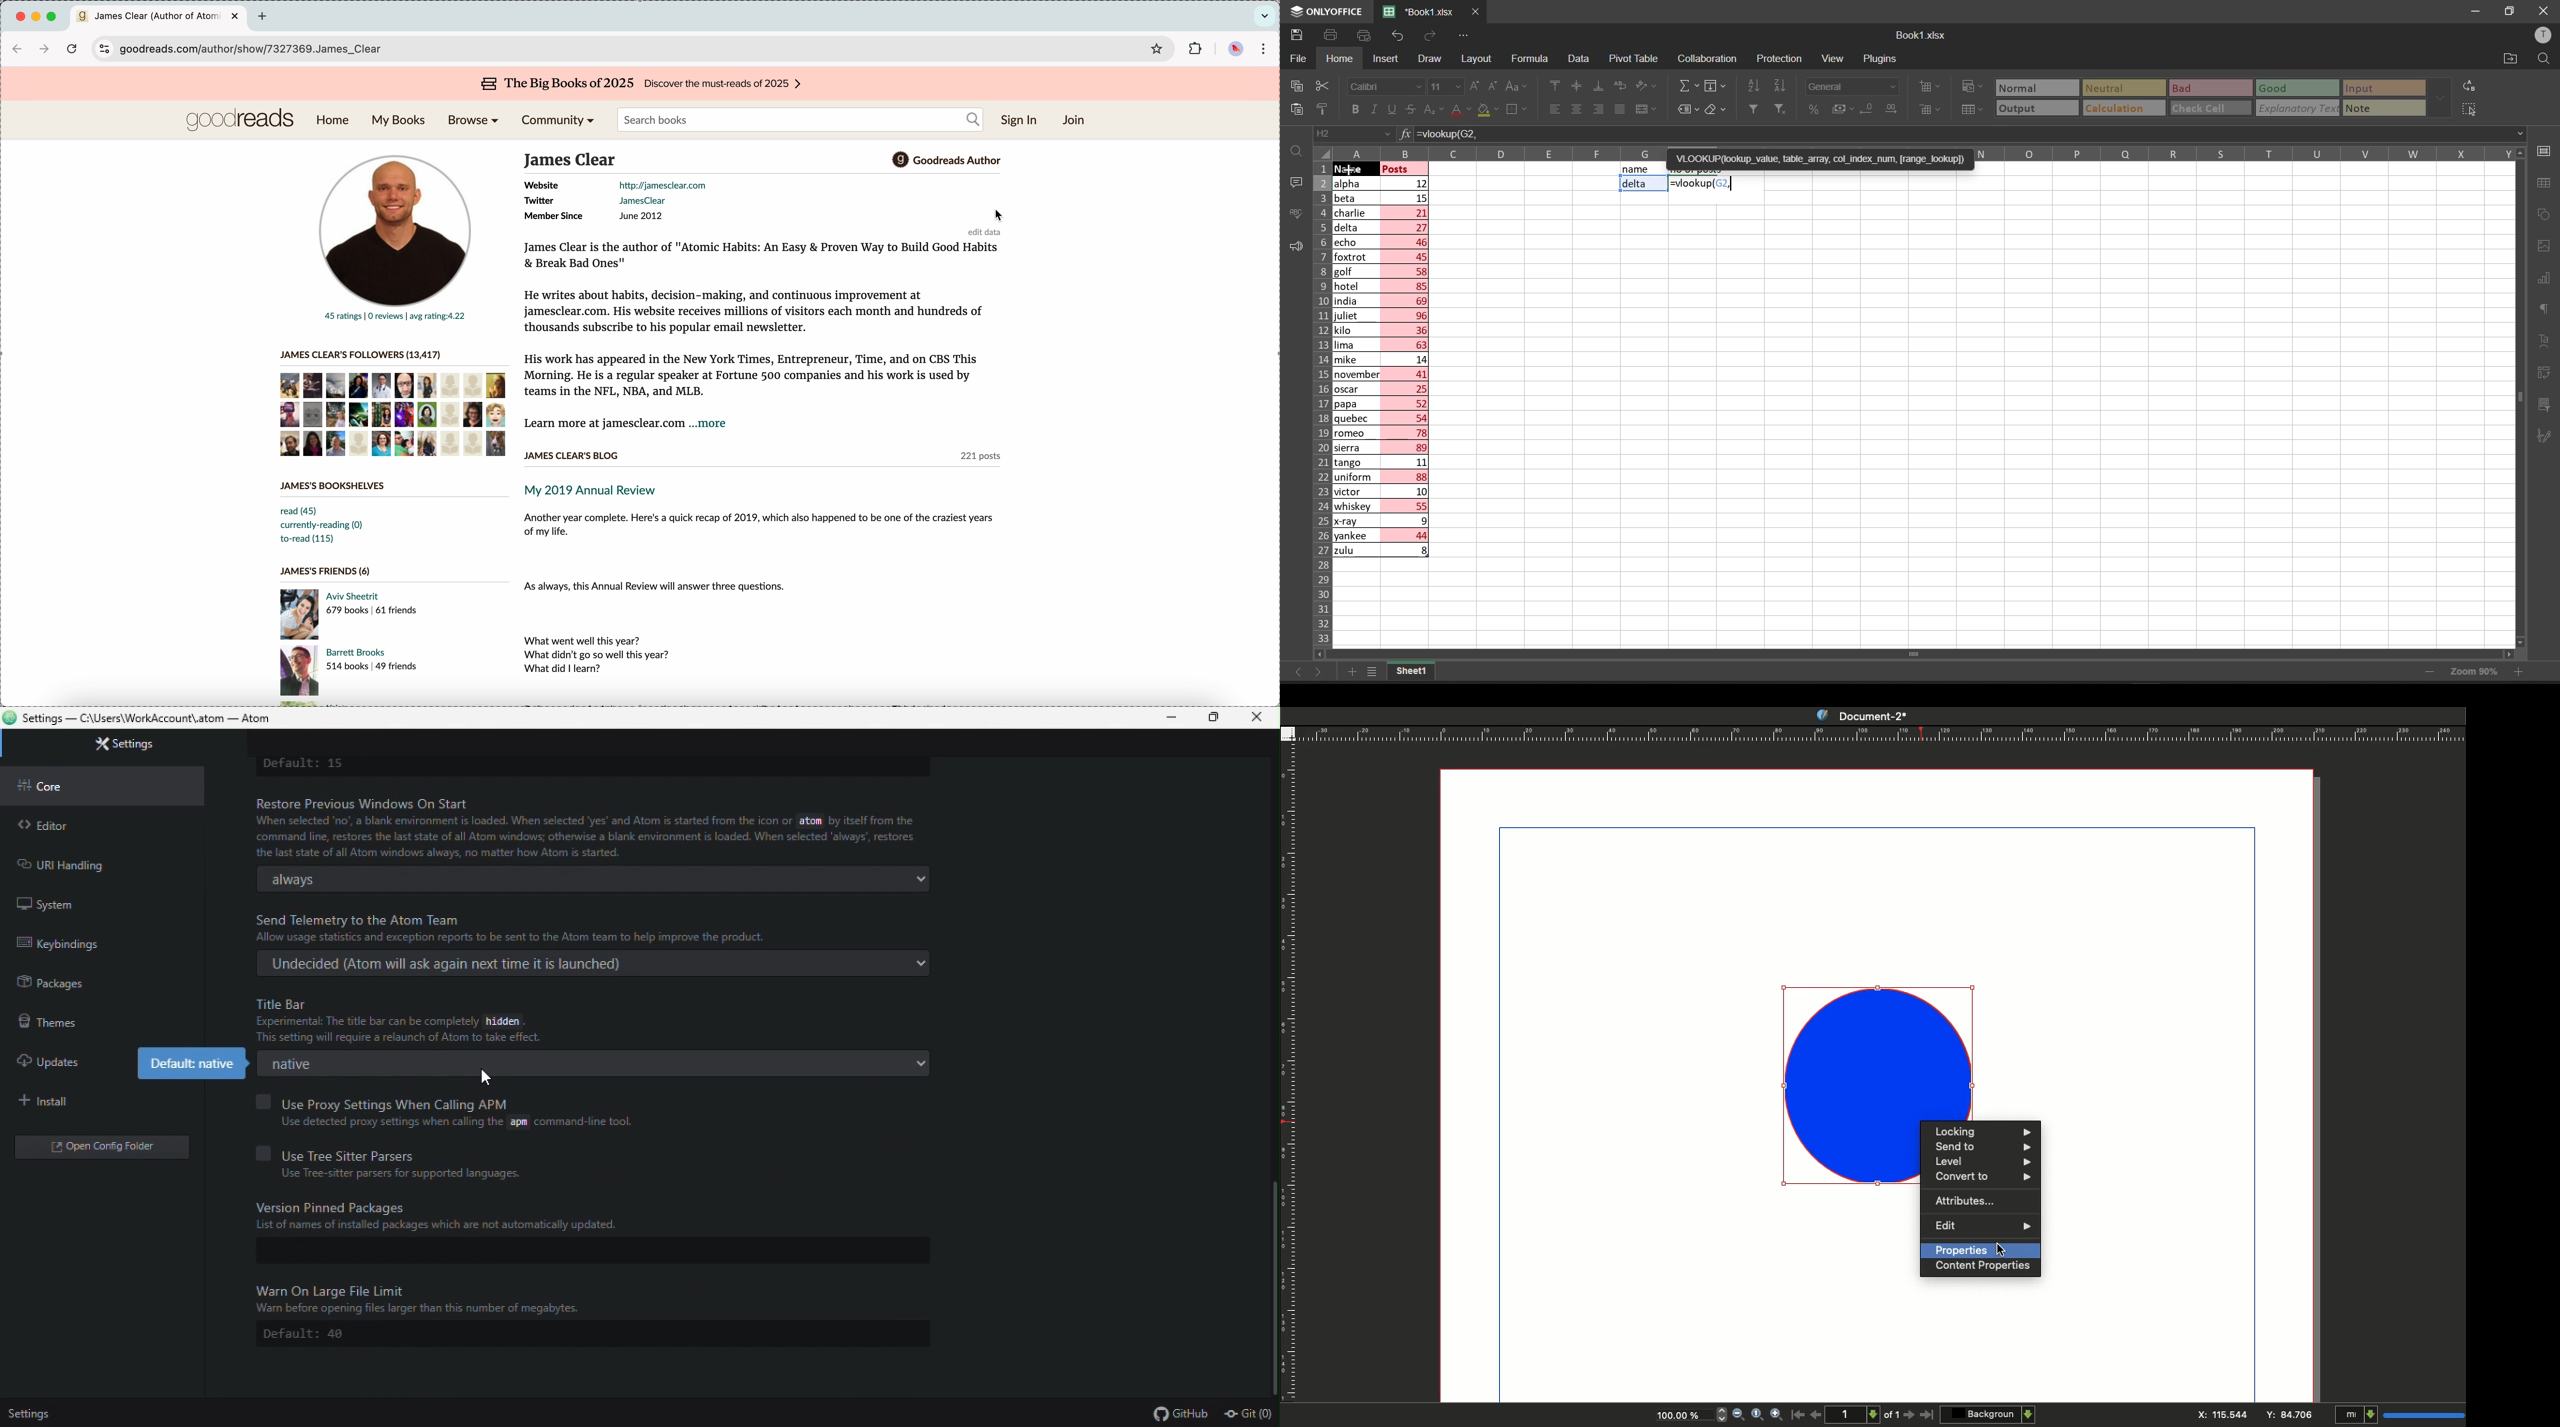  Describe the element at coordinates (1816, 1414) in the screenshot. I see `Previous page` at that location.